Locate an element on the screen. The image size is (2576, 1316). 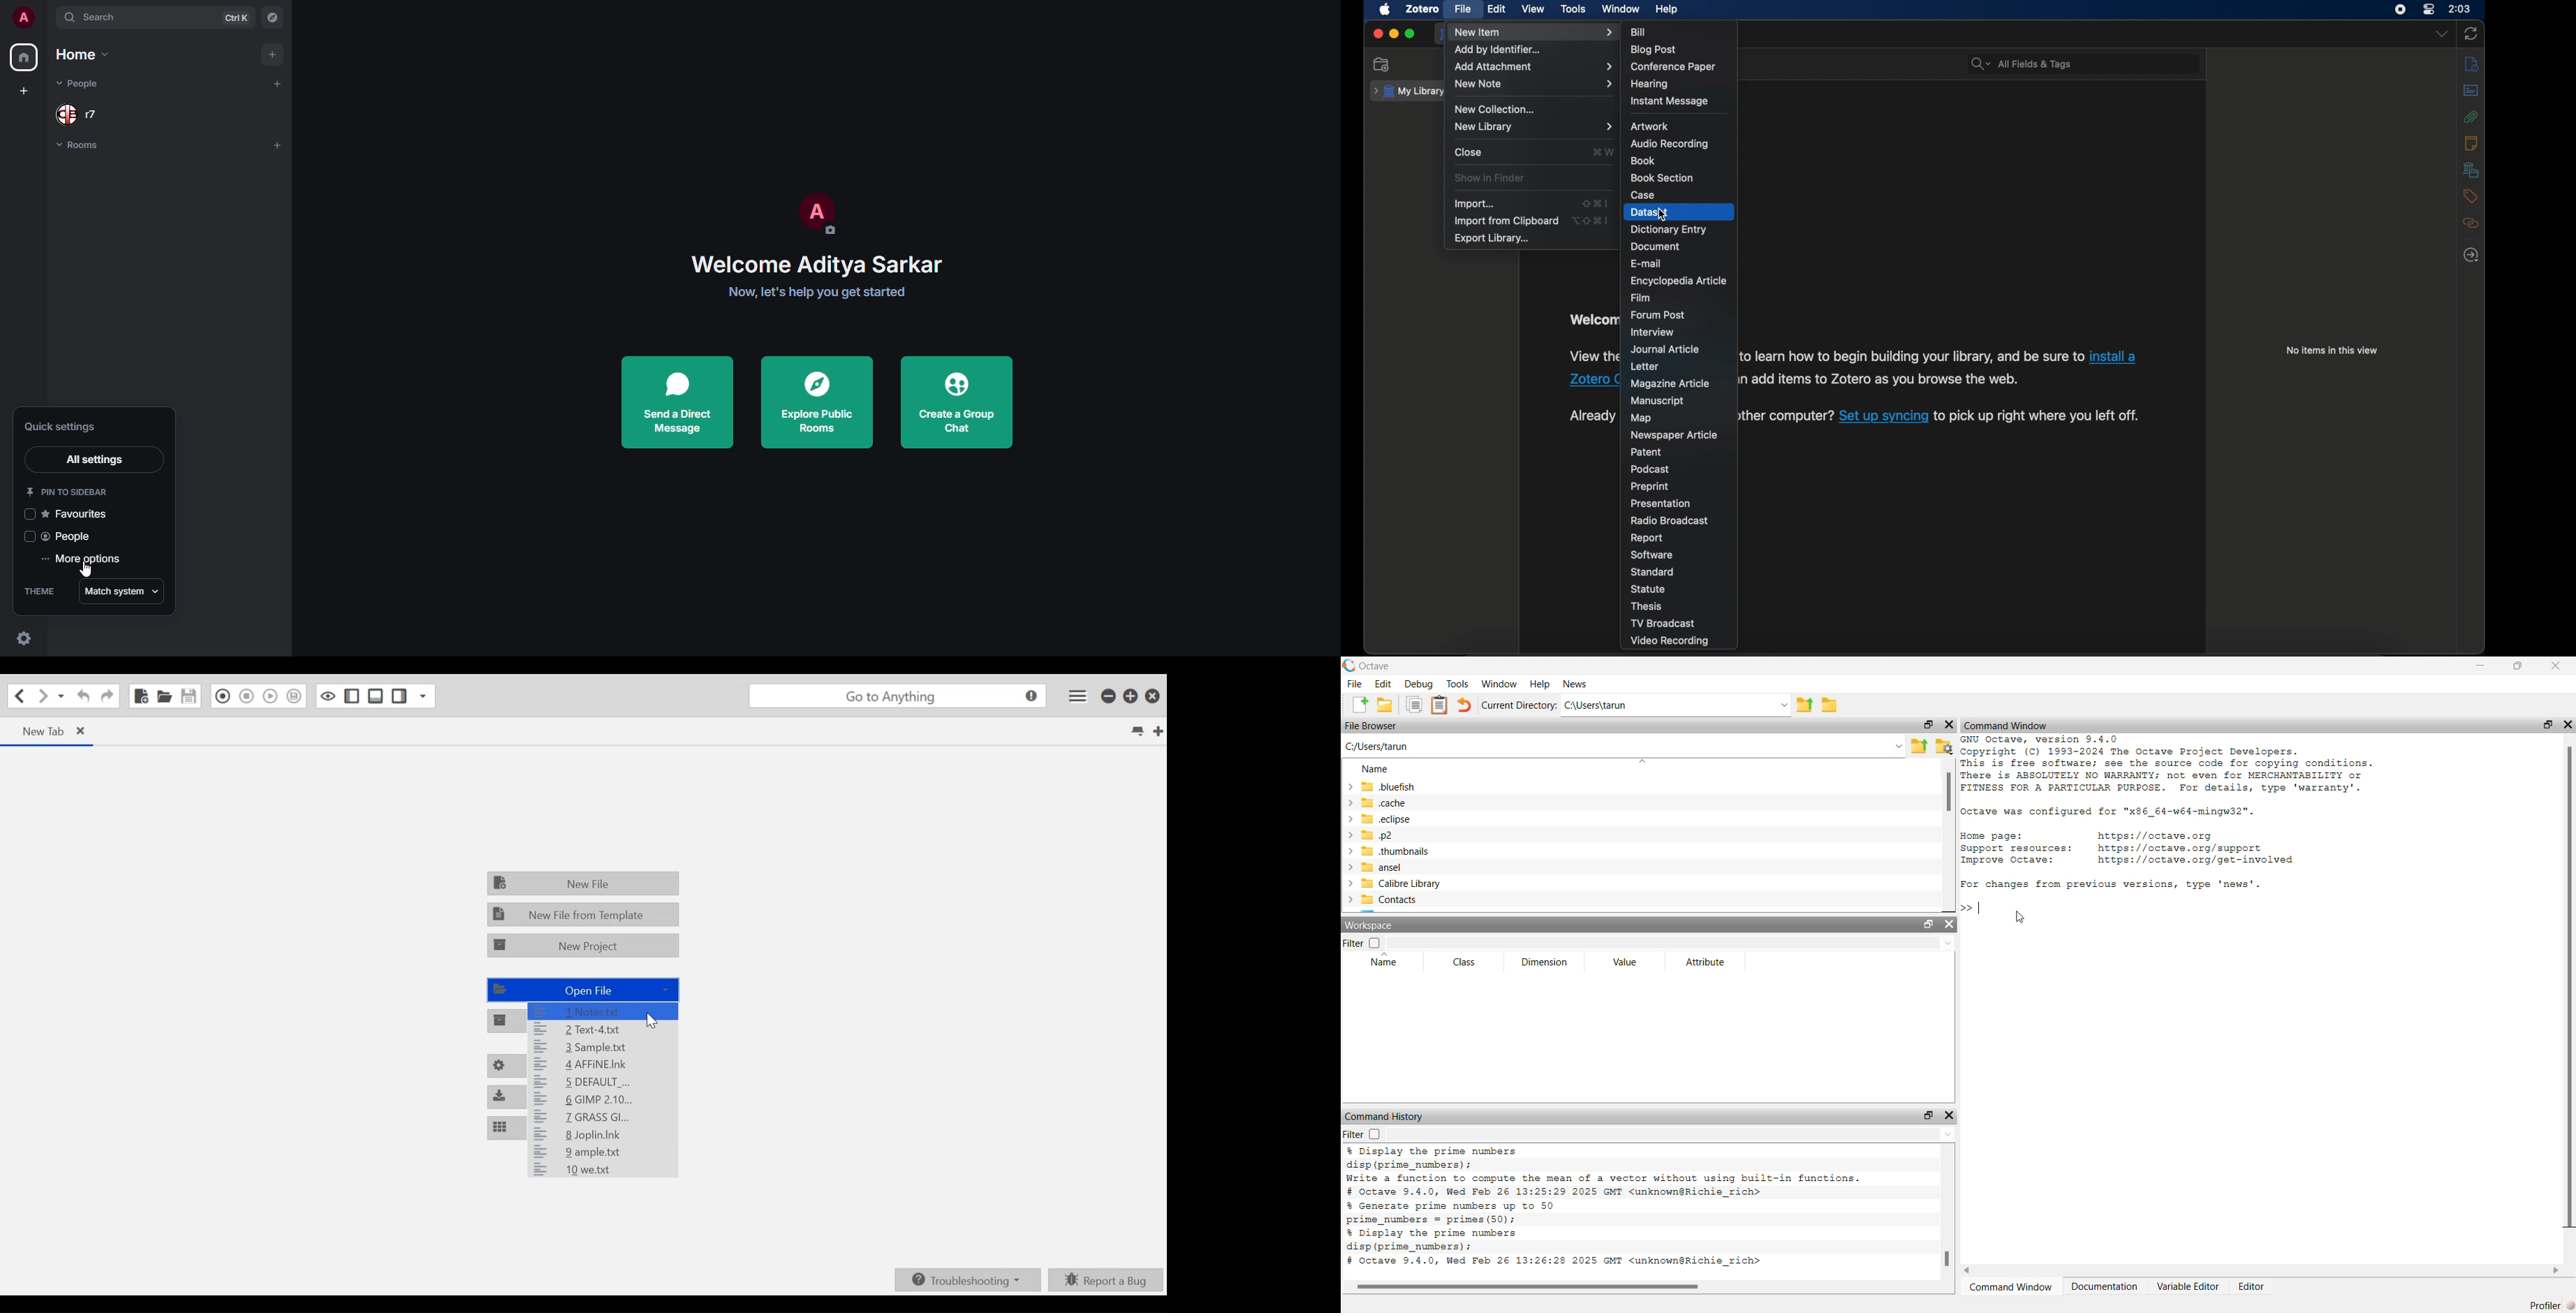
dataset is located at coordinates (1650, 212).